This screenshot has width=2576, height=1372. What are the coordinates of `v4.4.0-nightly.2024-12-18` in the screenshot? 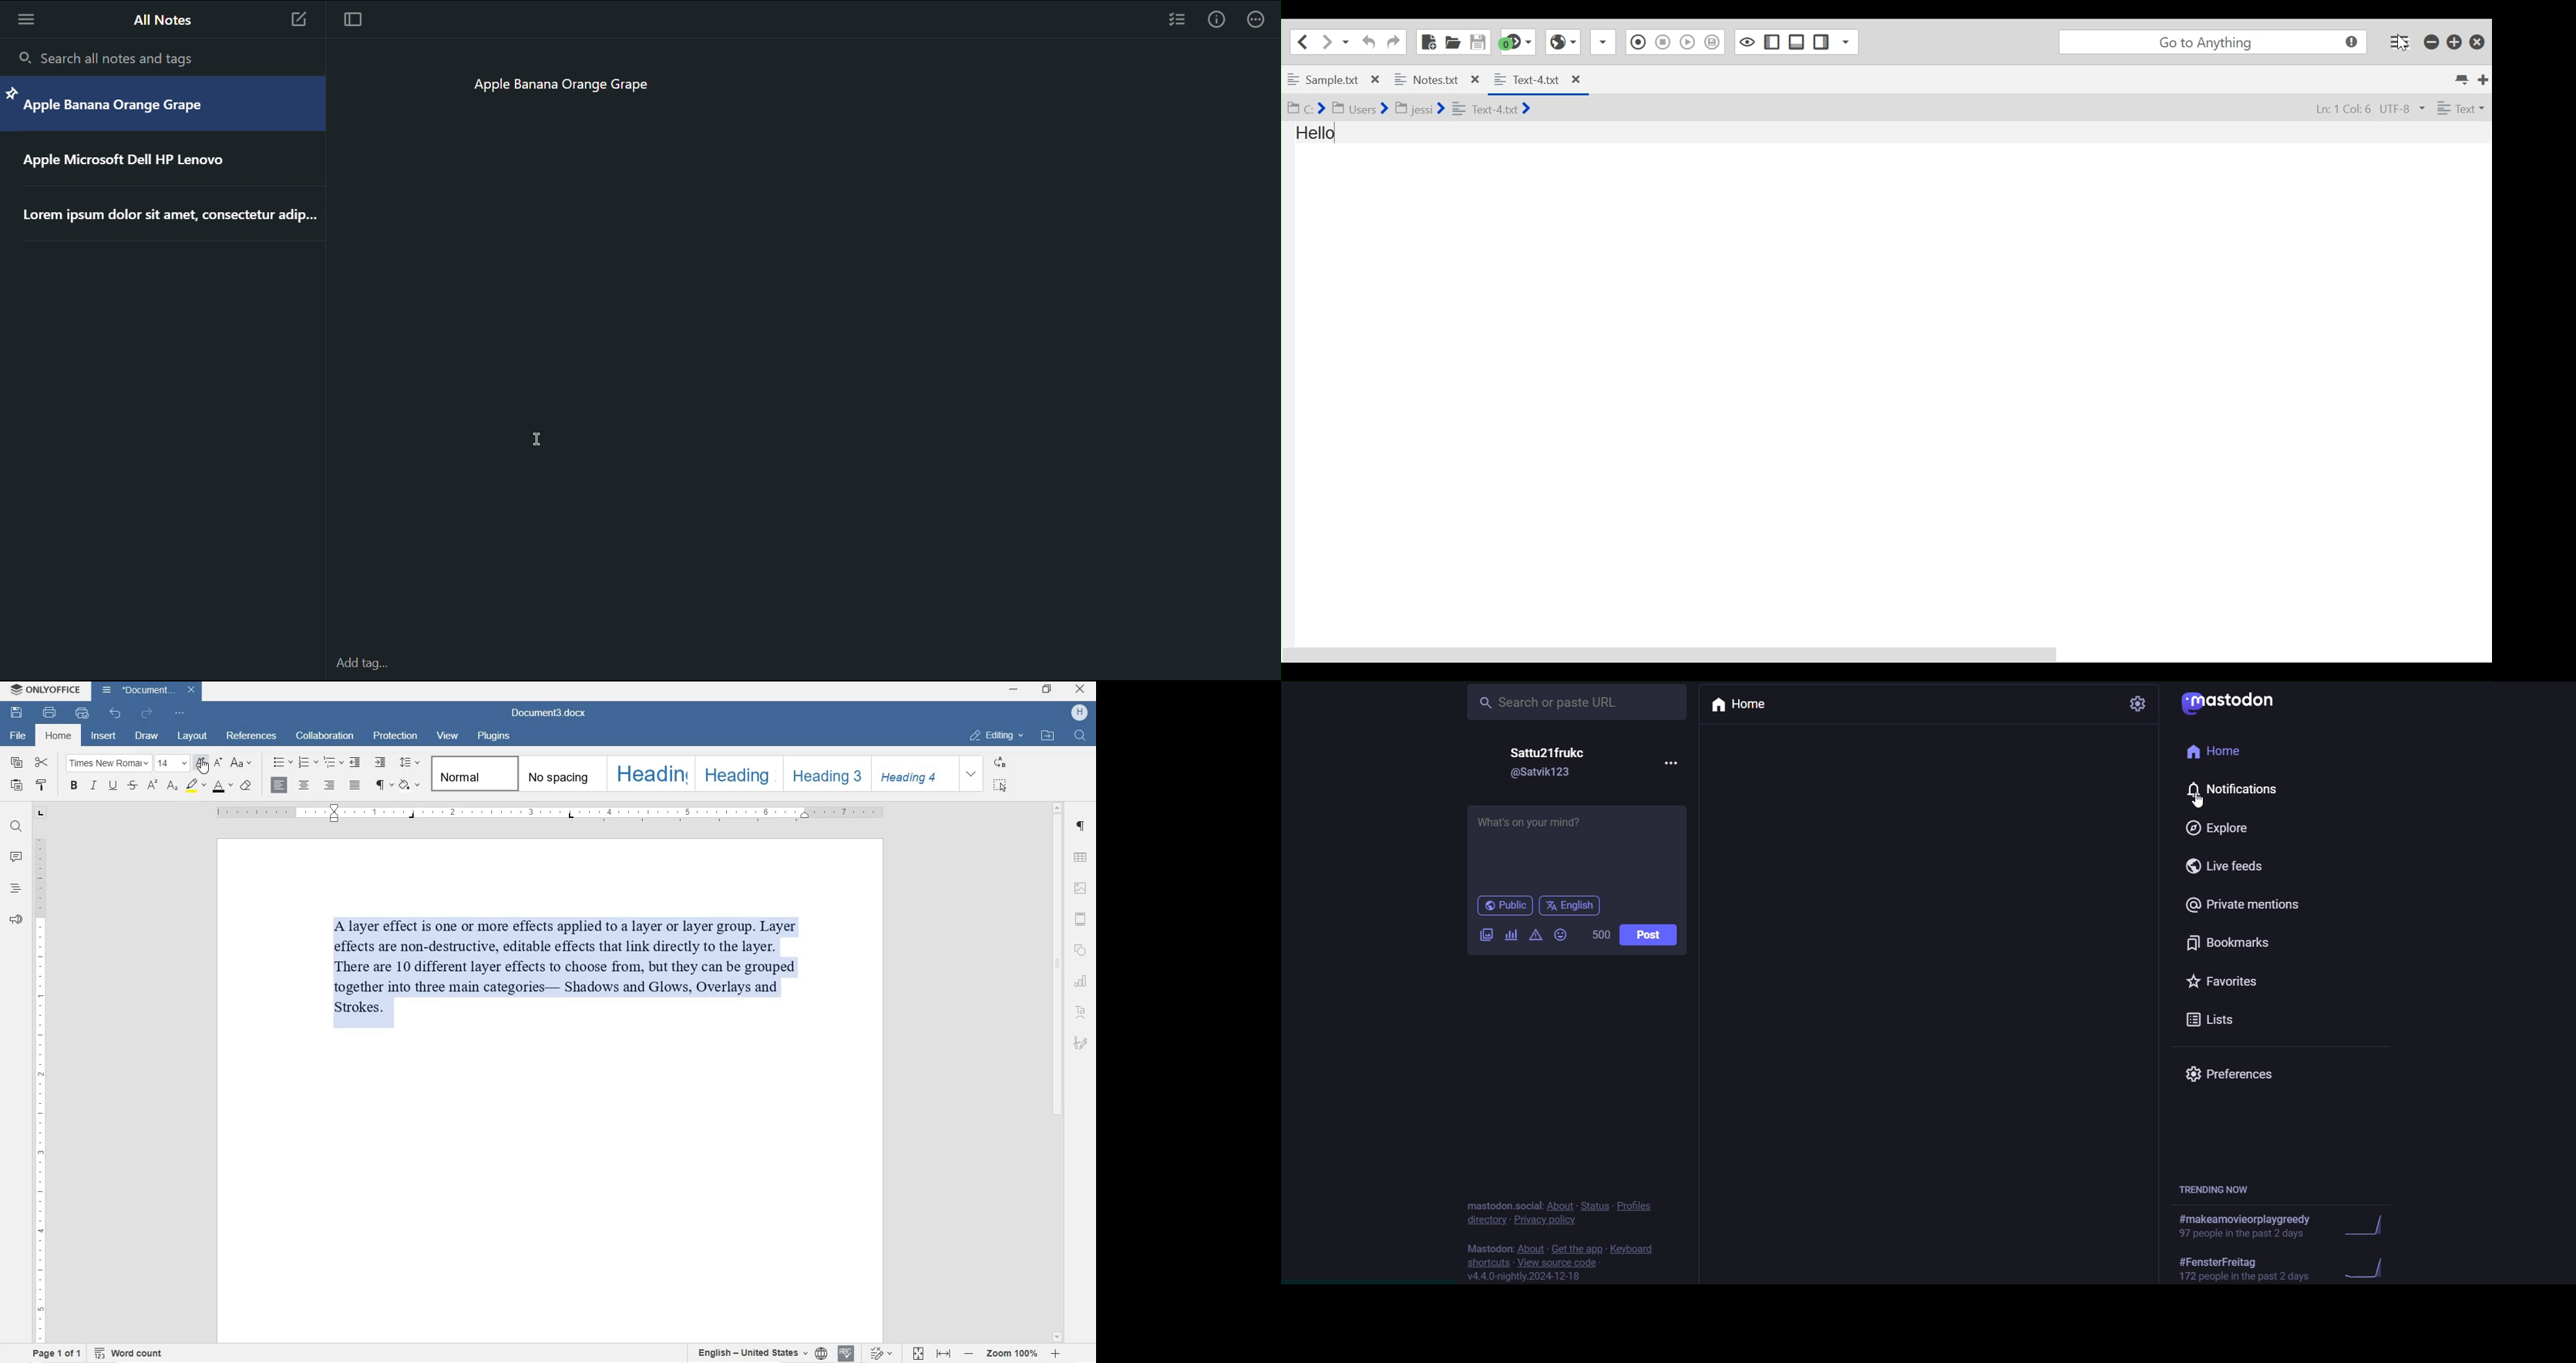 It's located at (1527, 1277).